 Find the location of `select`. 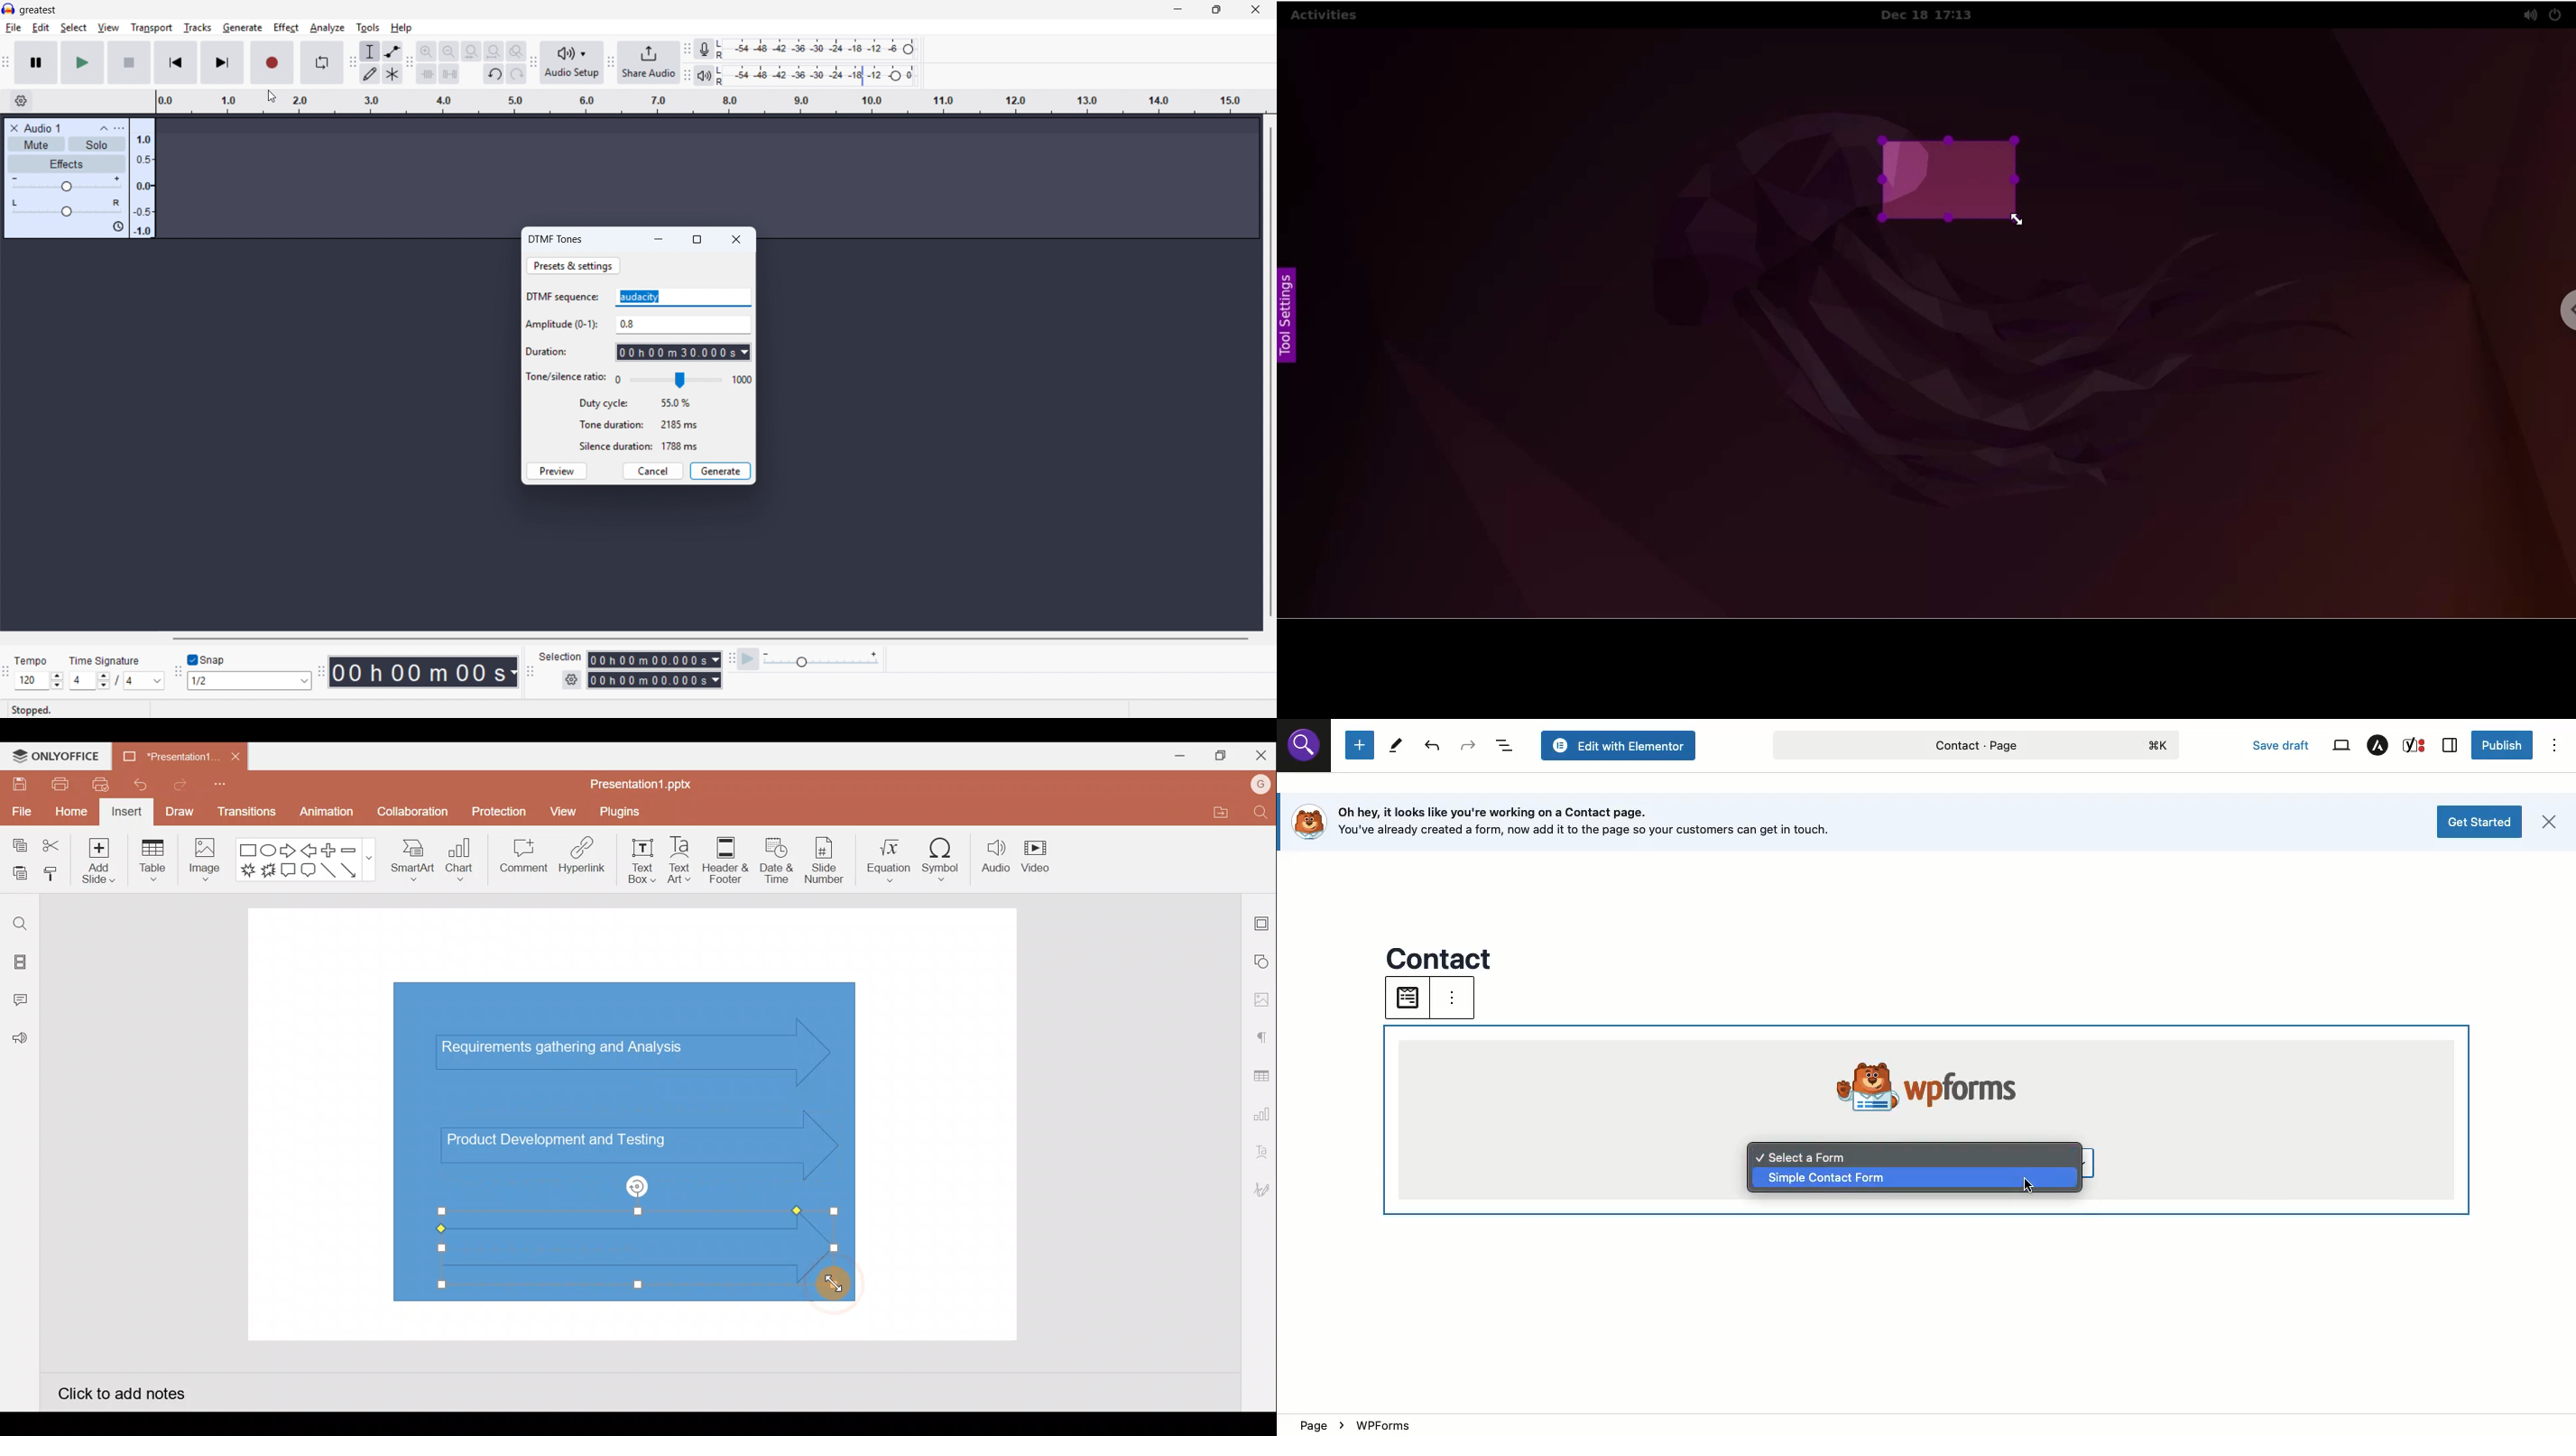

select is located at coordinates (73, 27).